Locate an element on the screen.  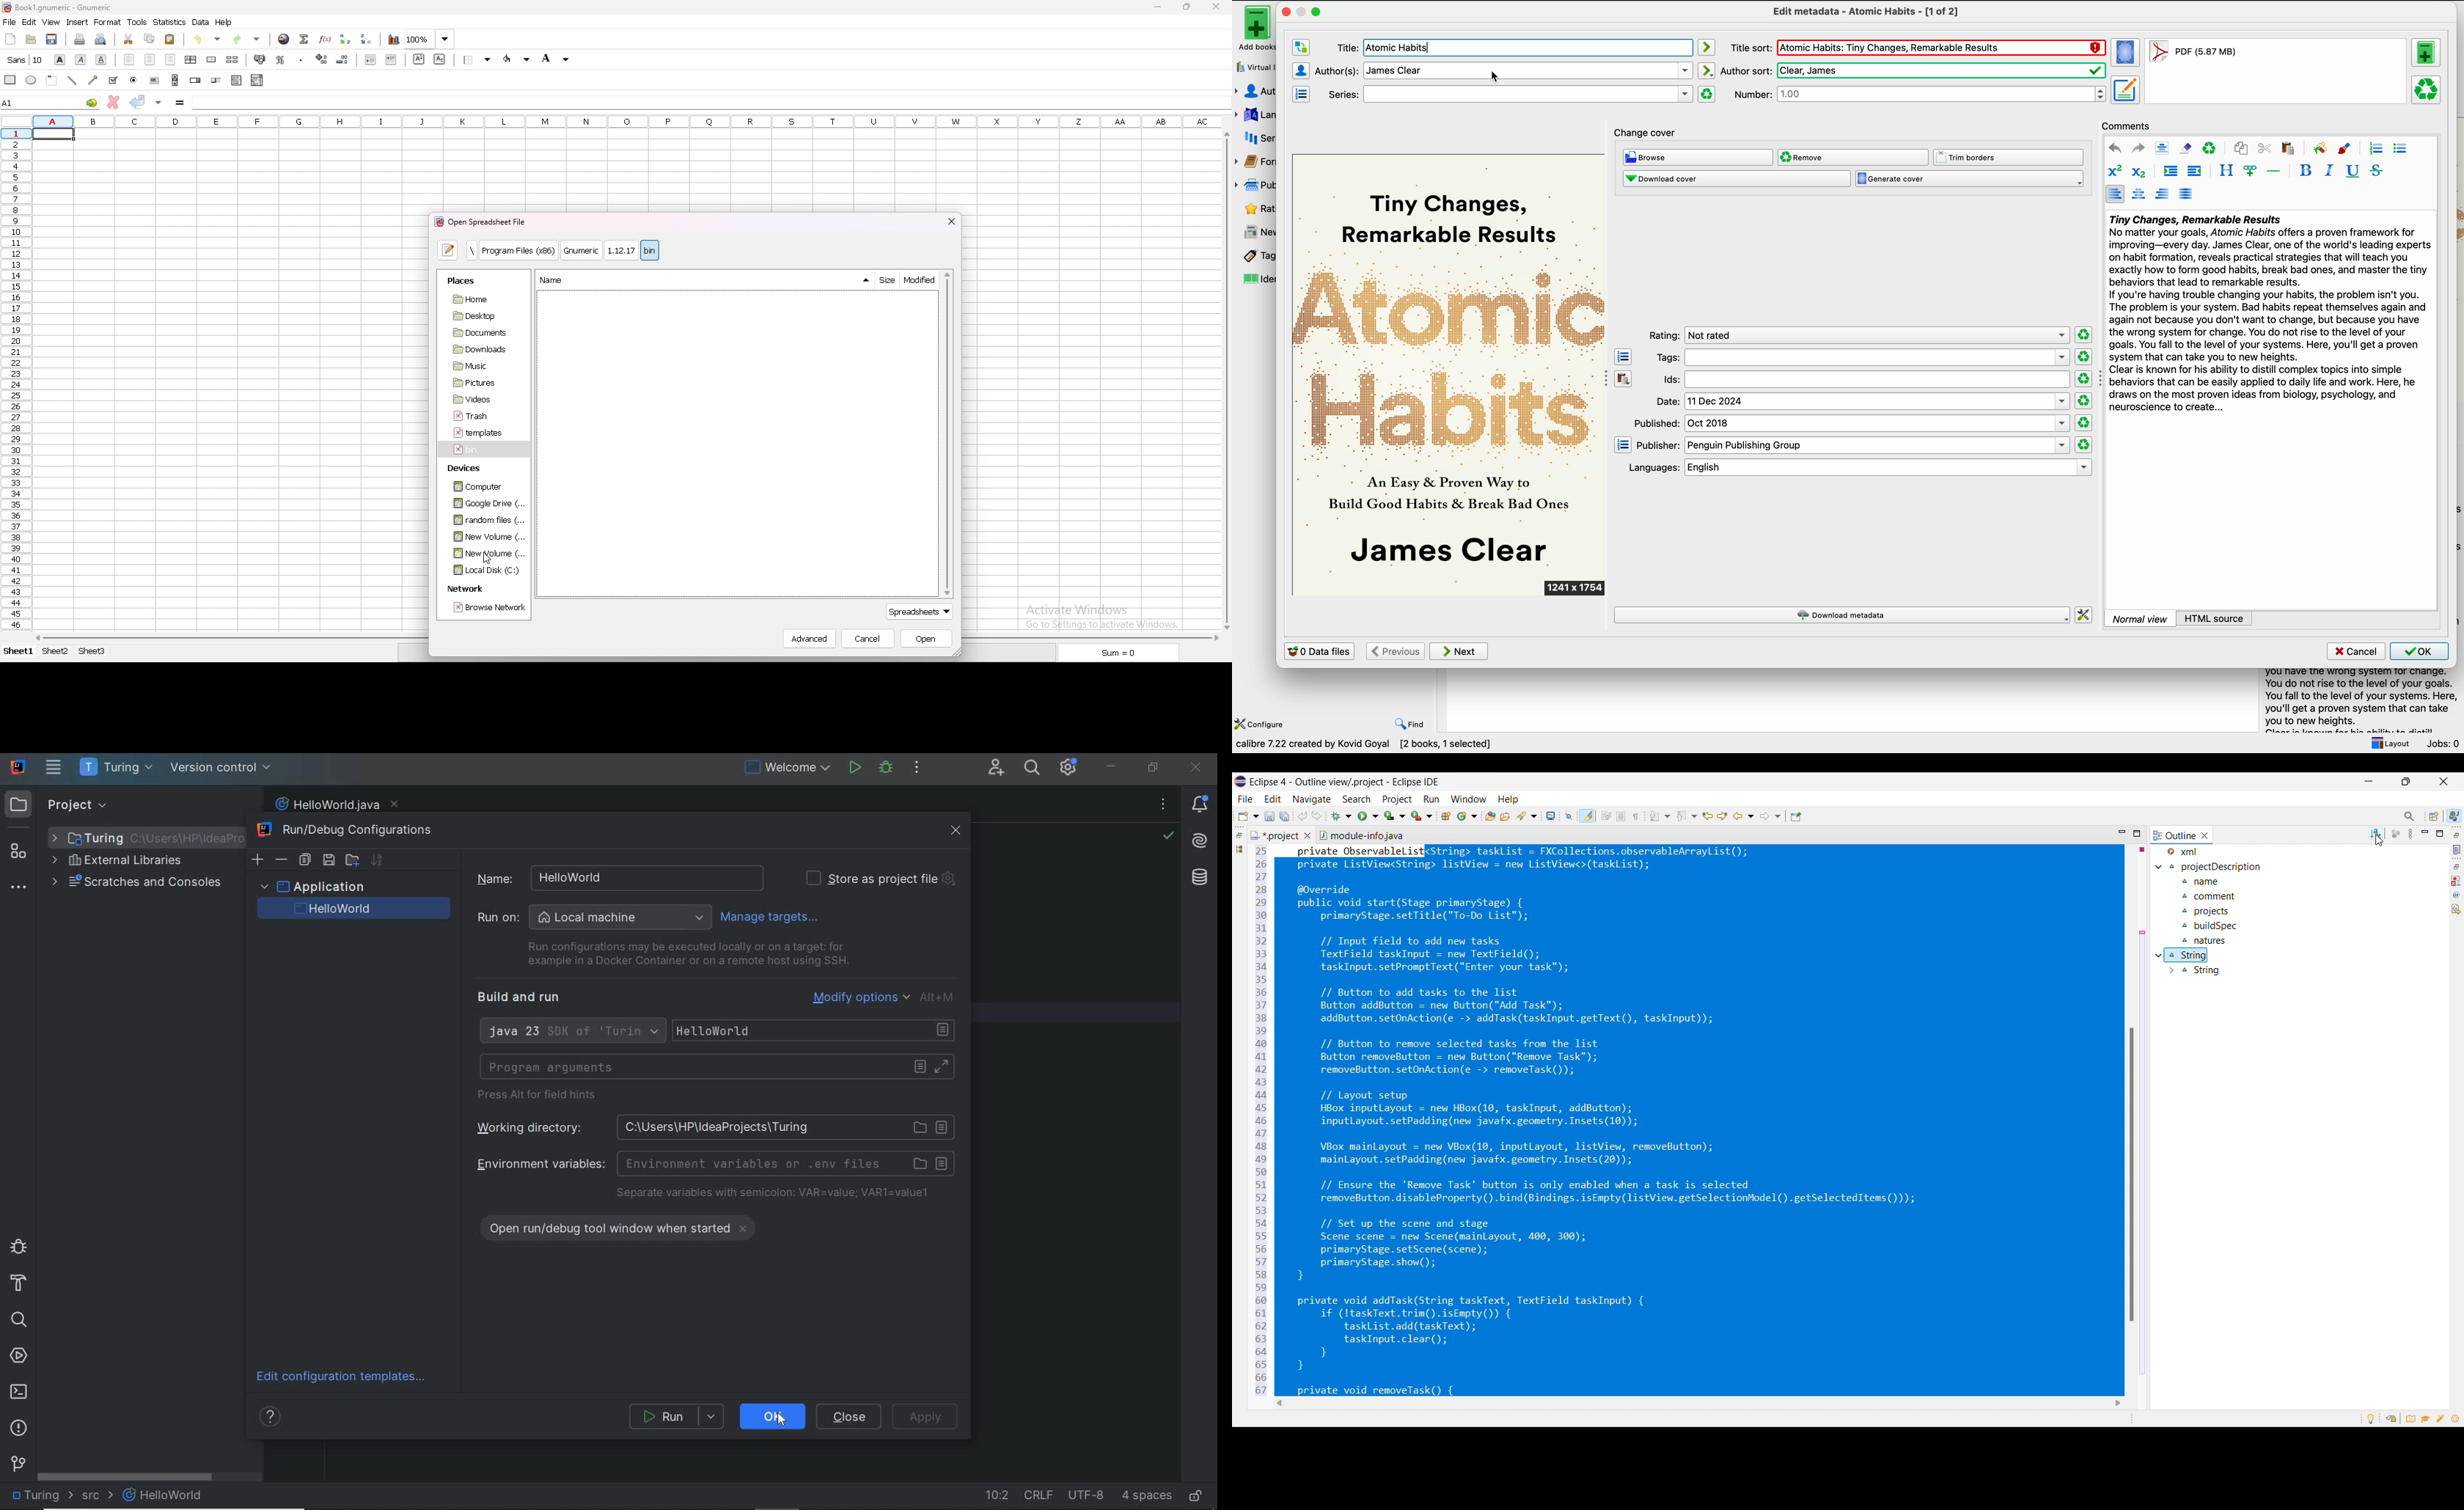
tags is located at coordinates (1861, 358).